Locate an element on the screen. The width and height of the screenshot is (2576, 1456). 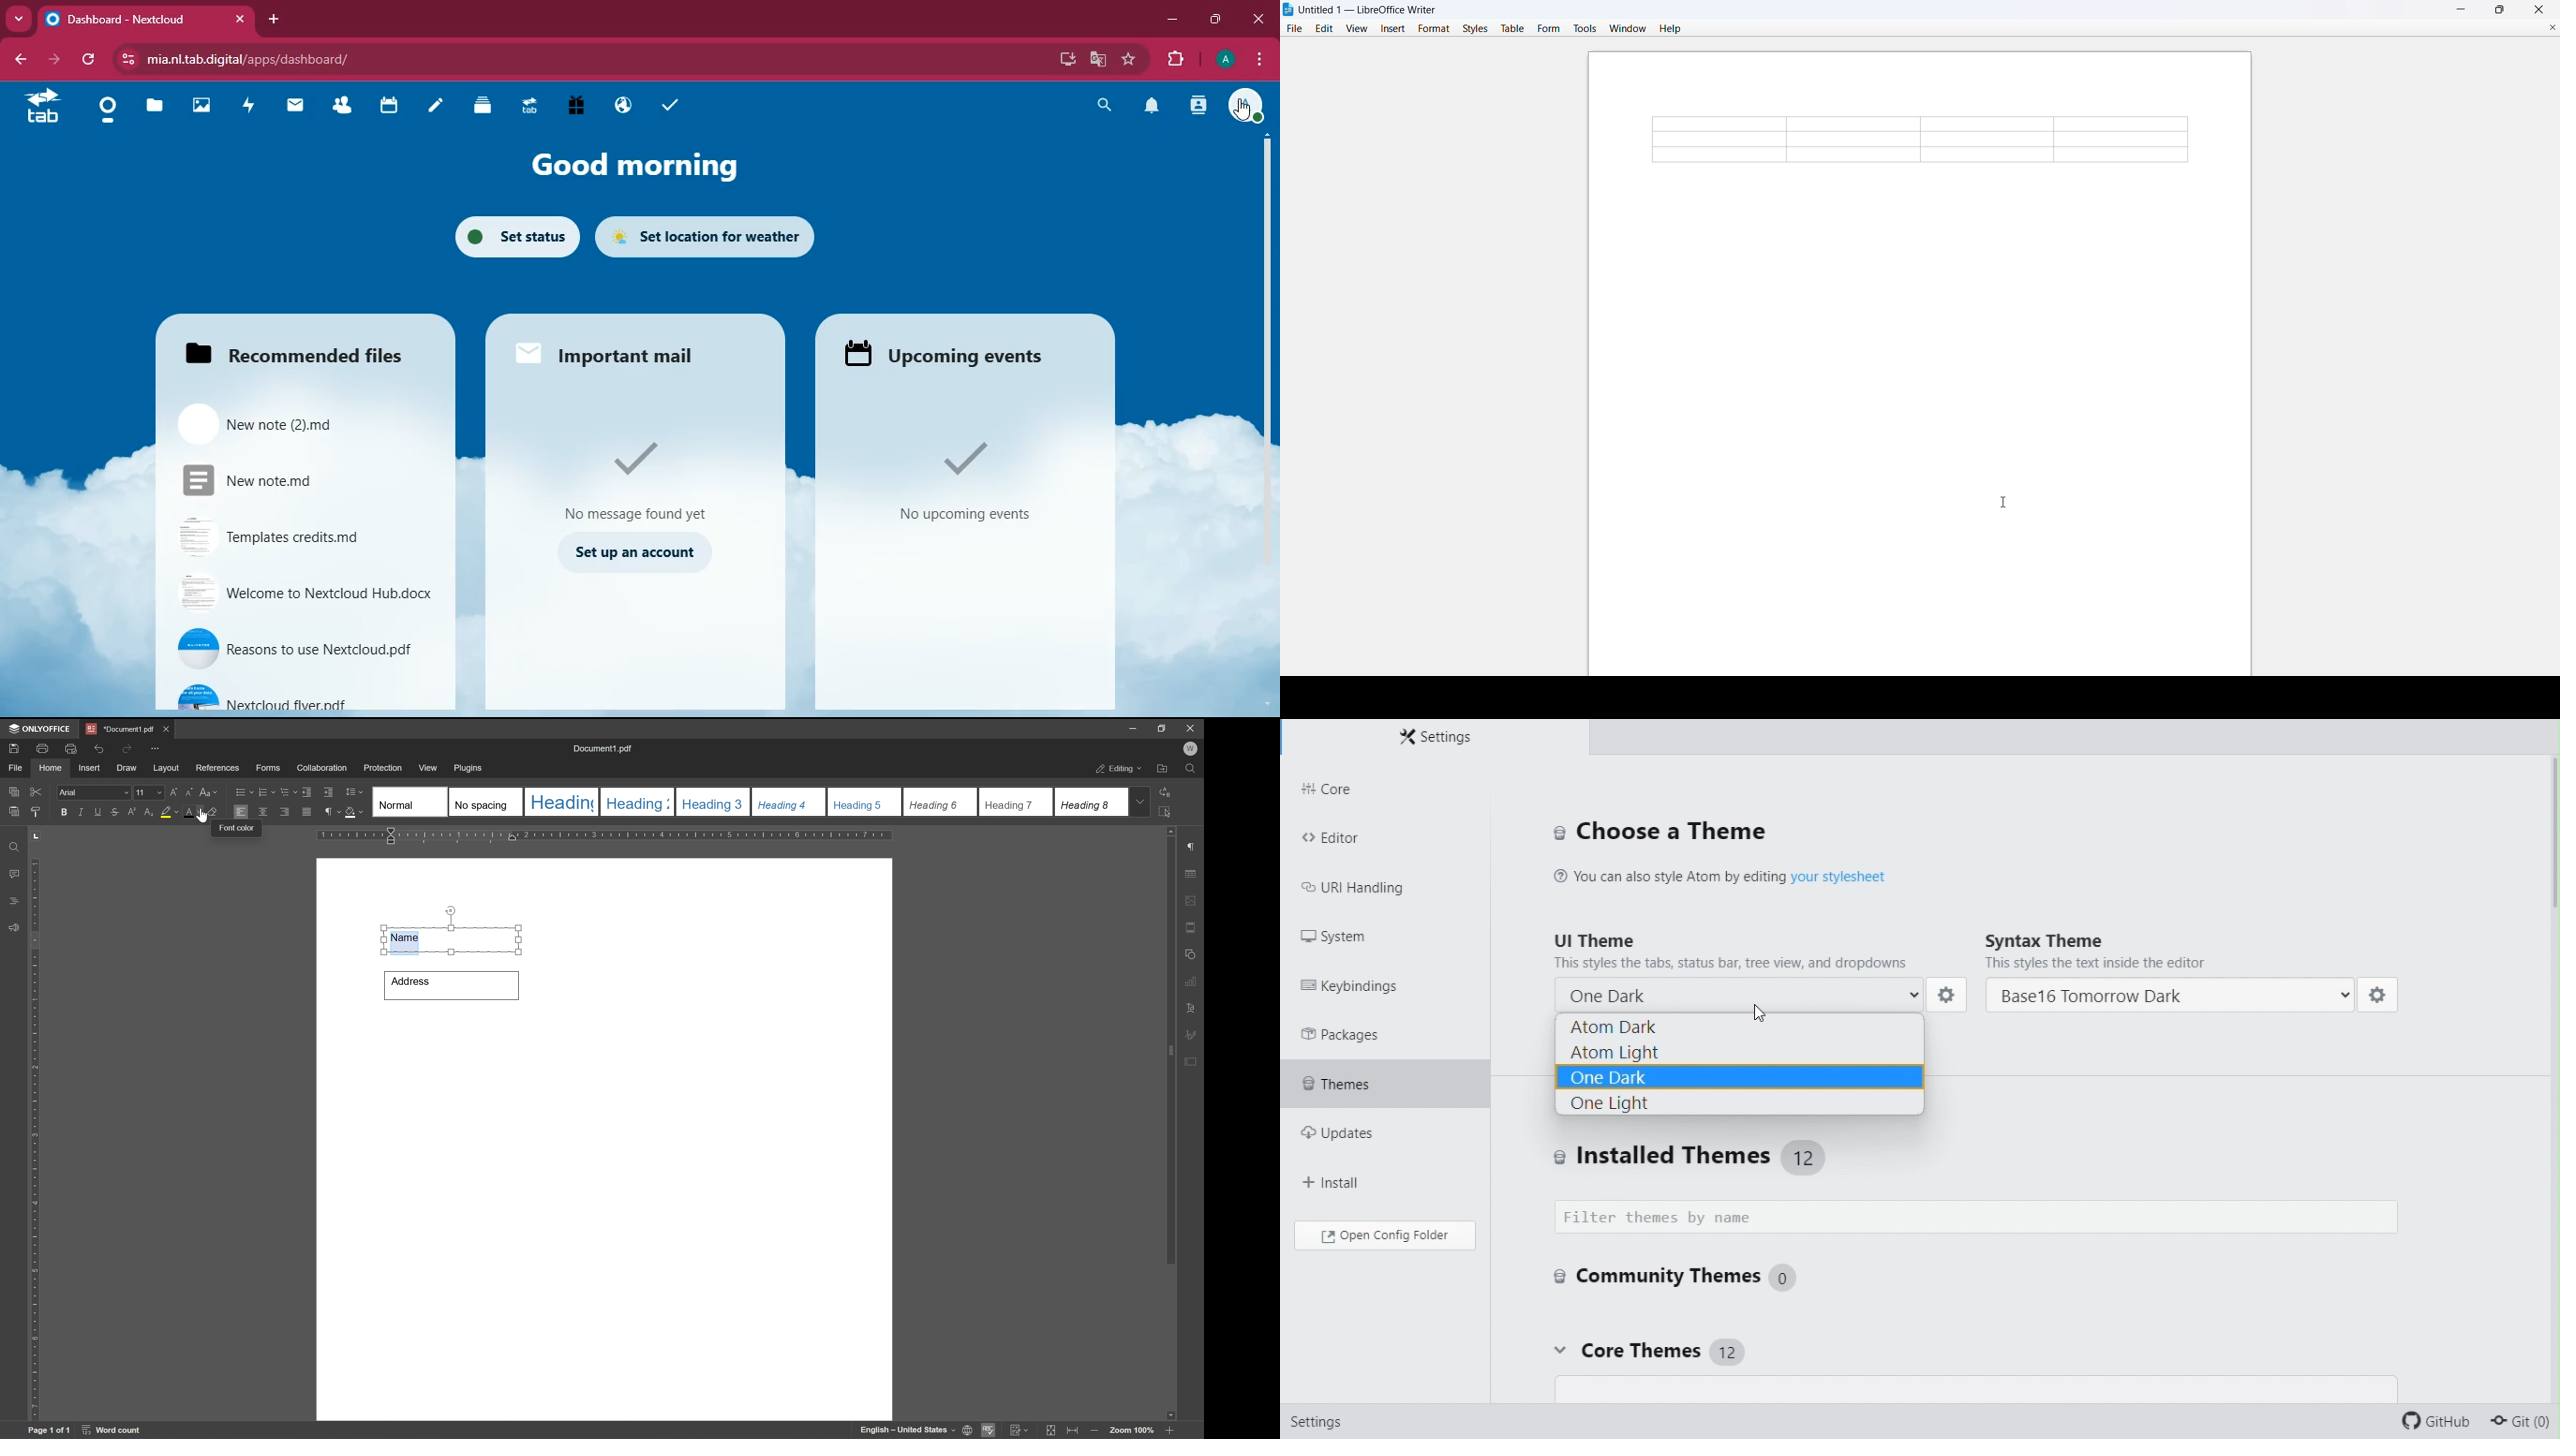
align left is located at coordinates (240, 810).